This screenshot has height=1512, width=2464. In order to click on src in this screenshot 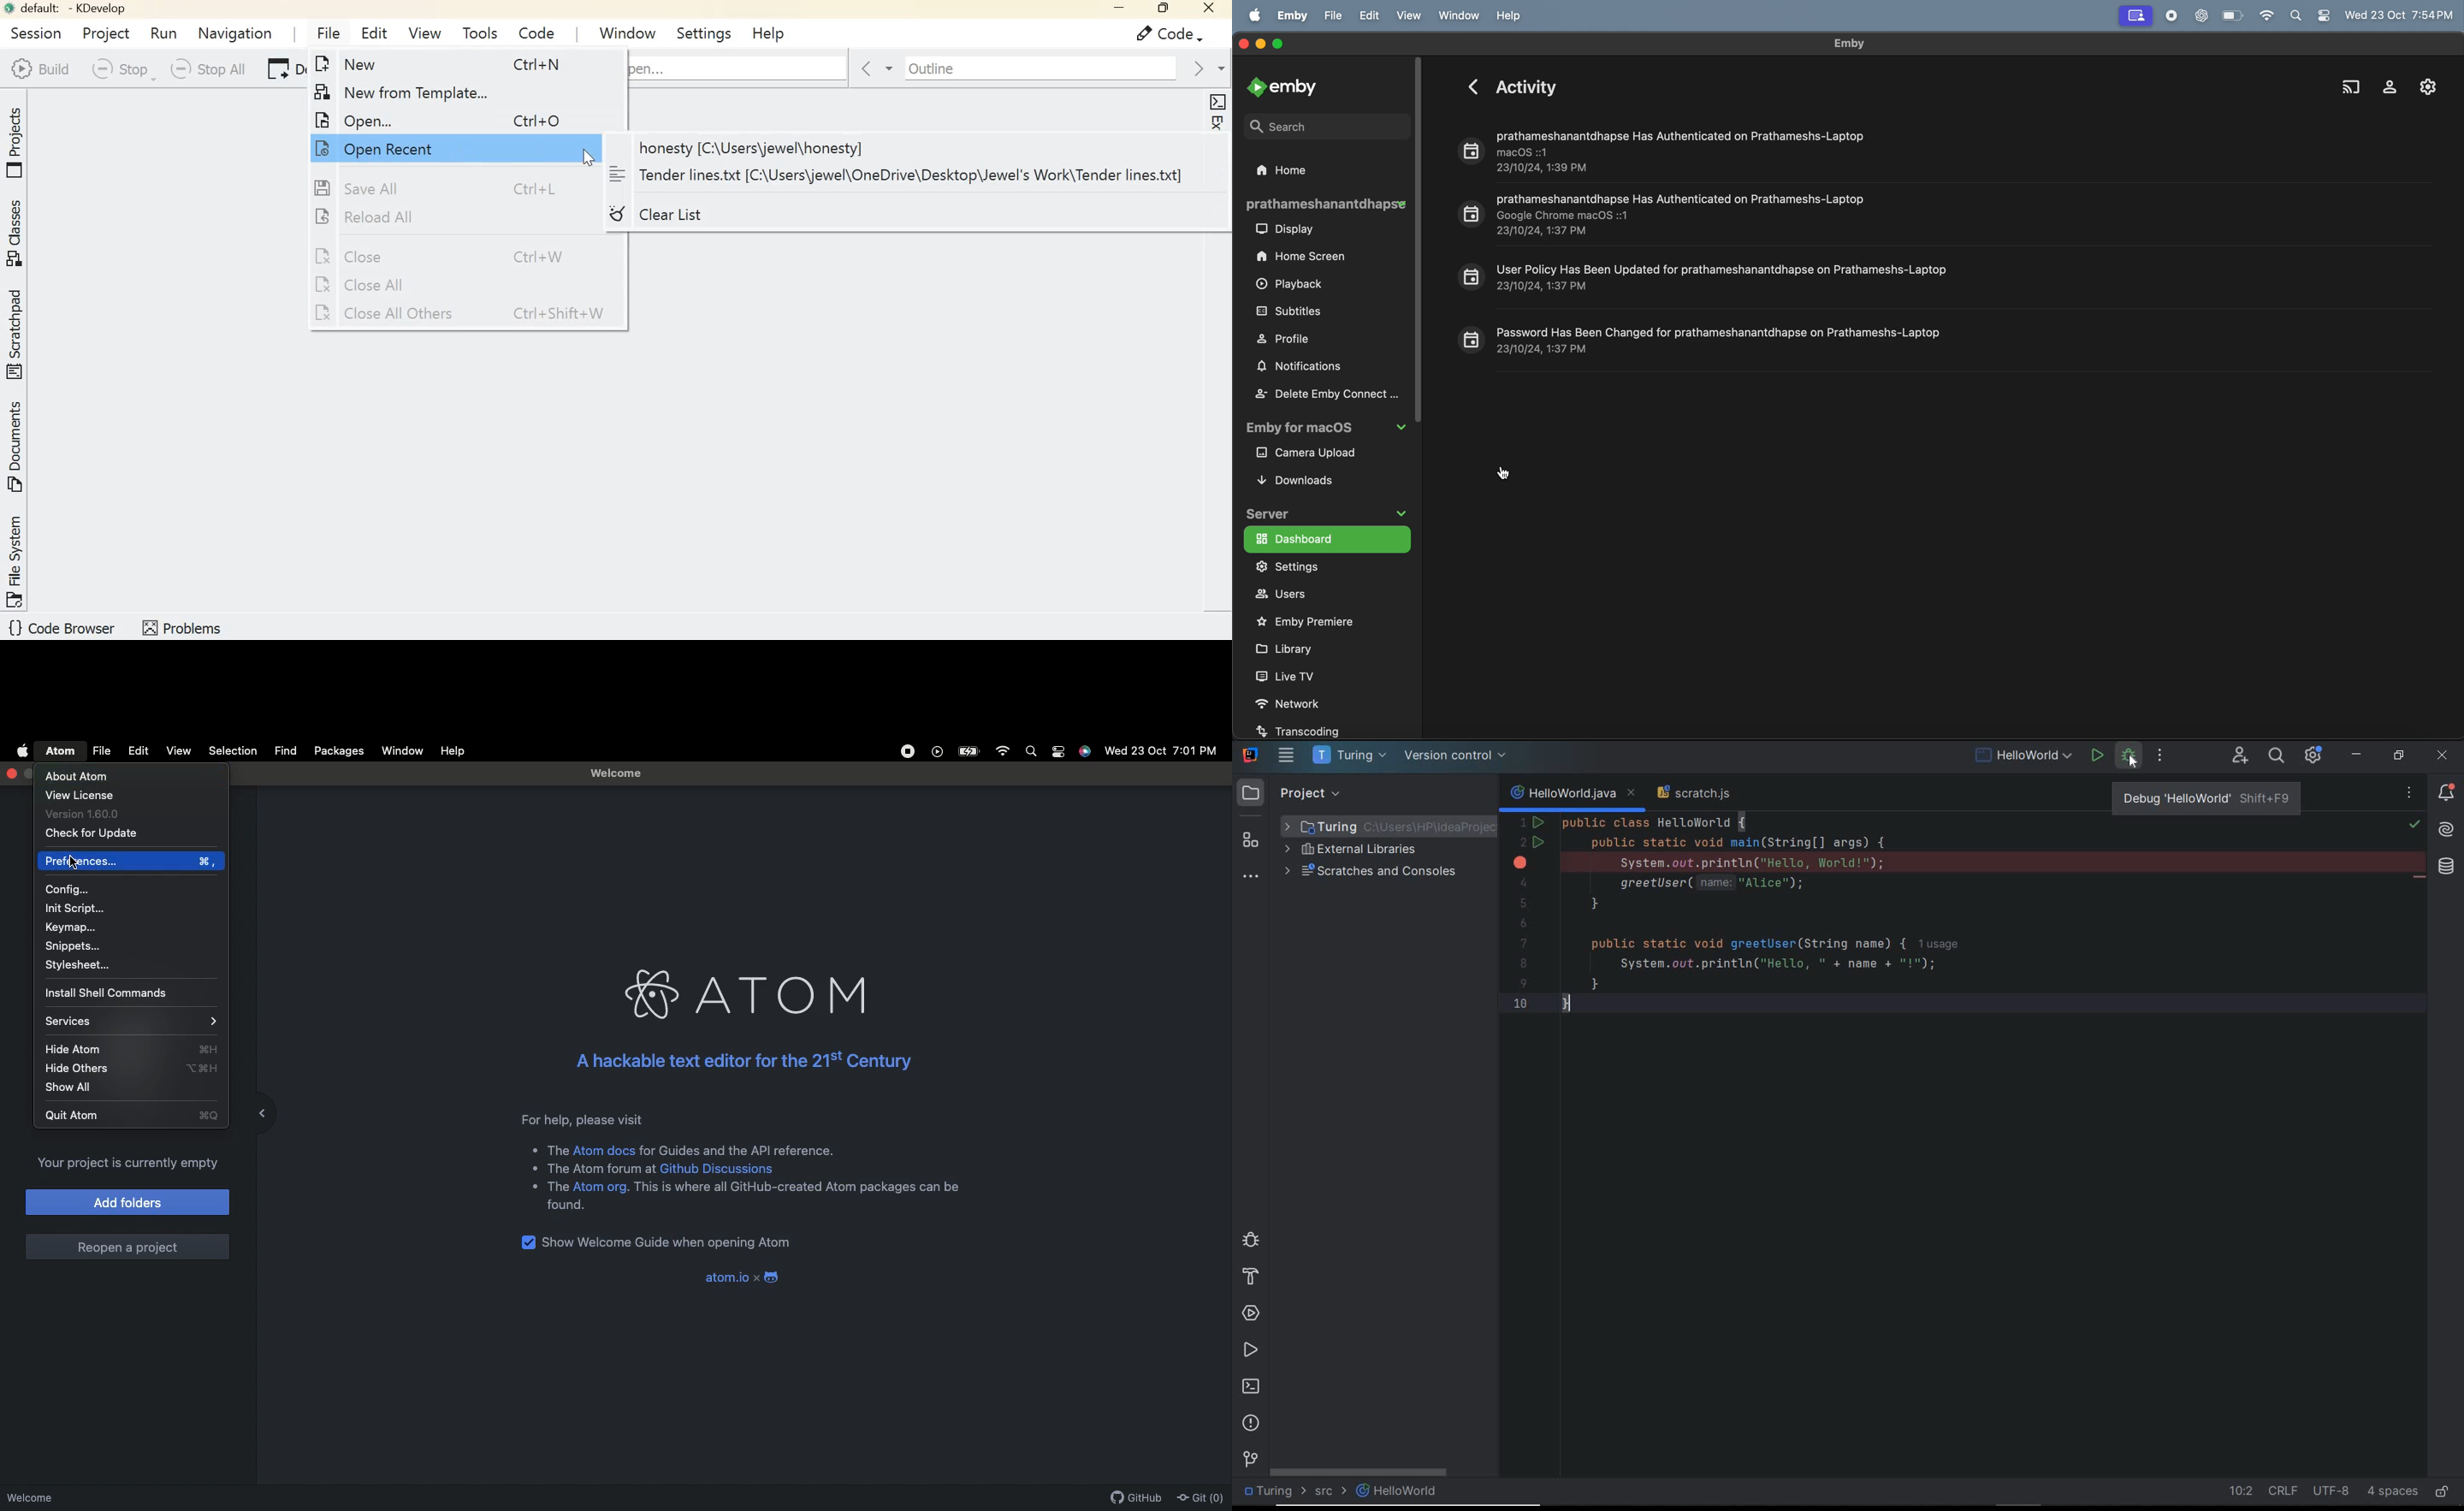, I will do `click(1325, 1493)`.